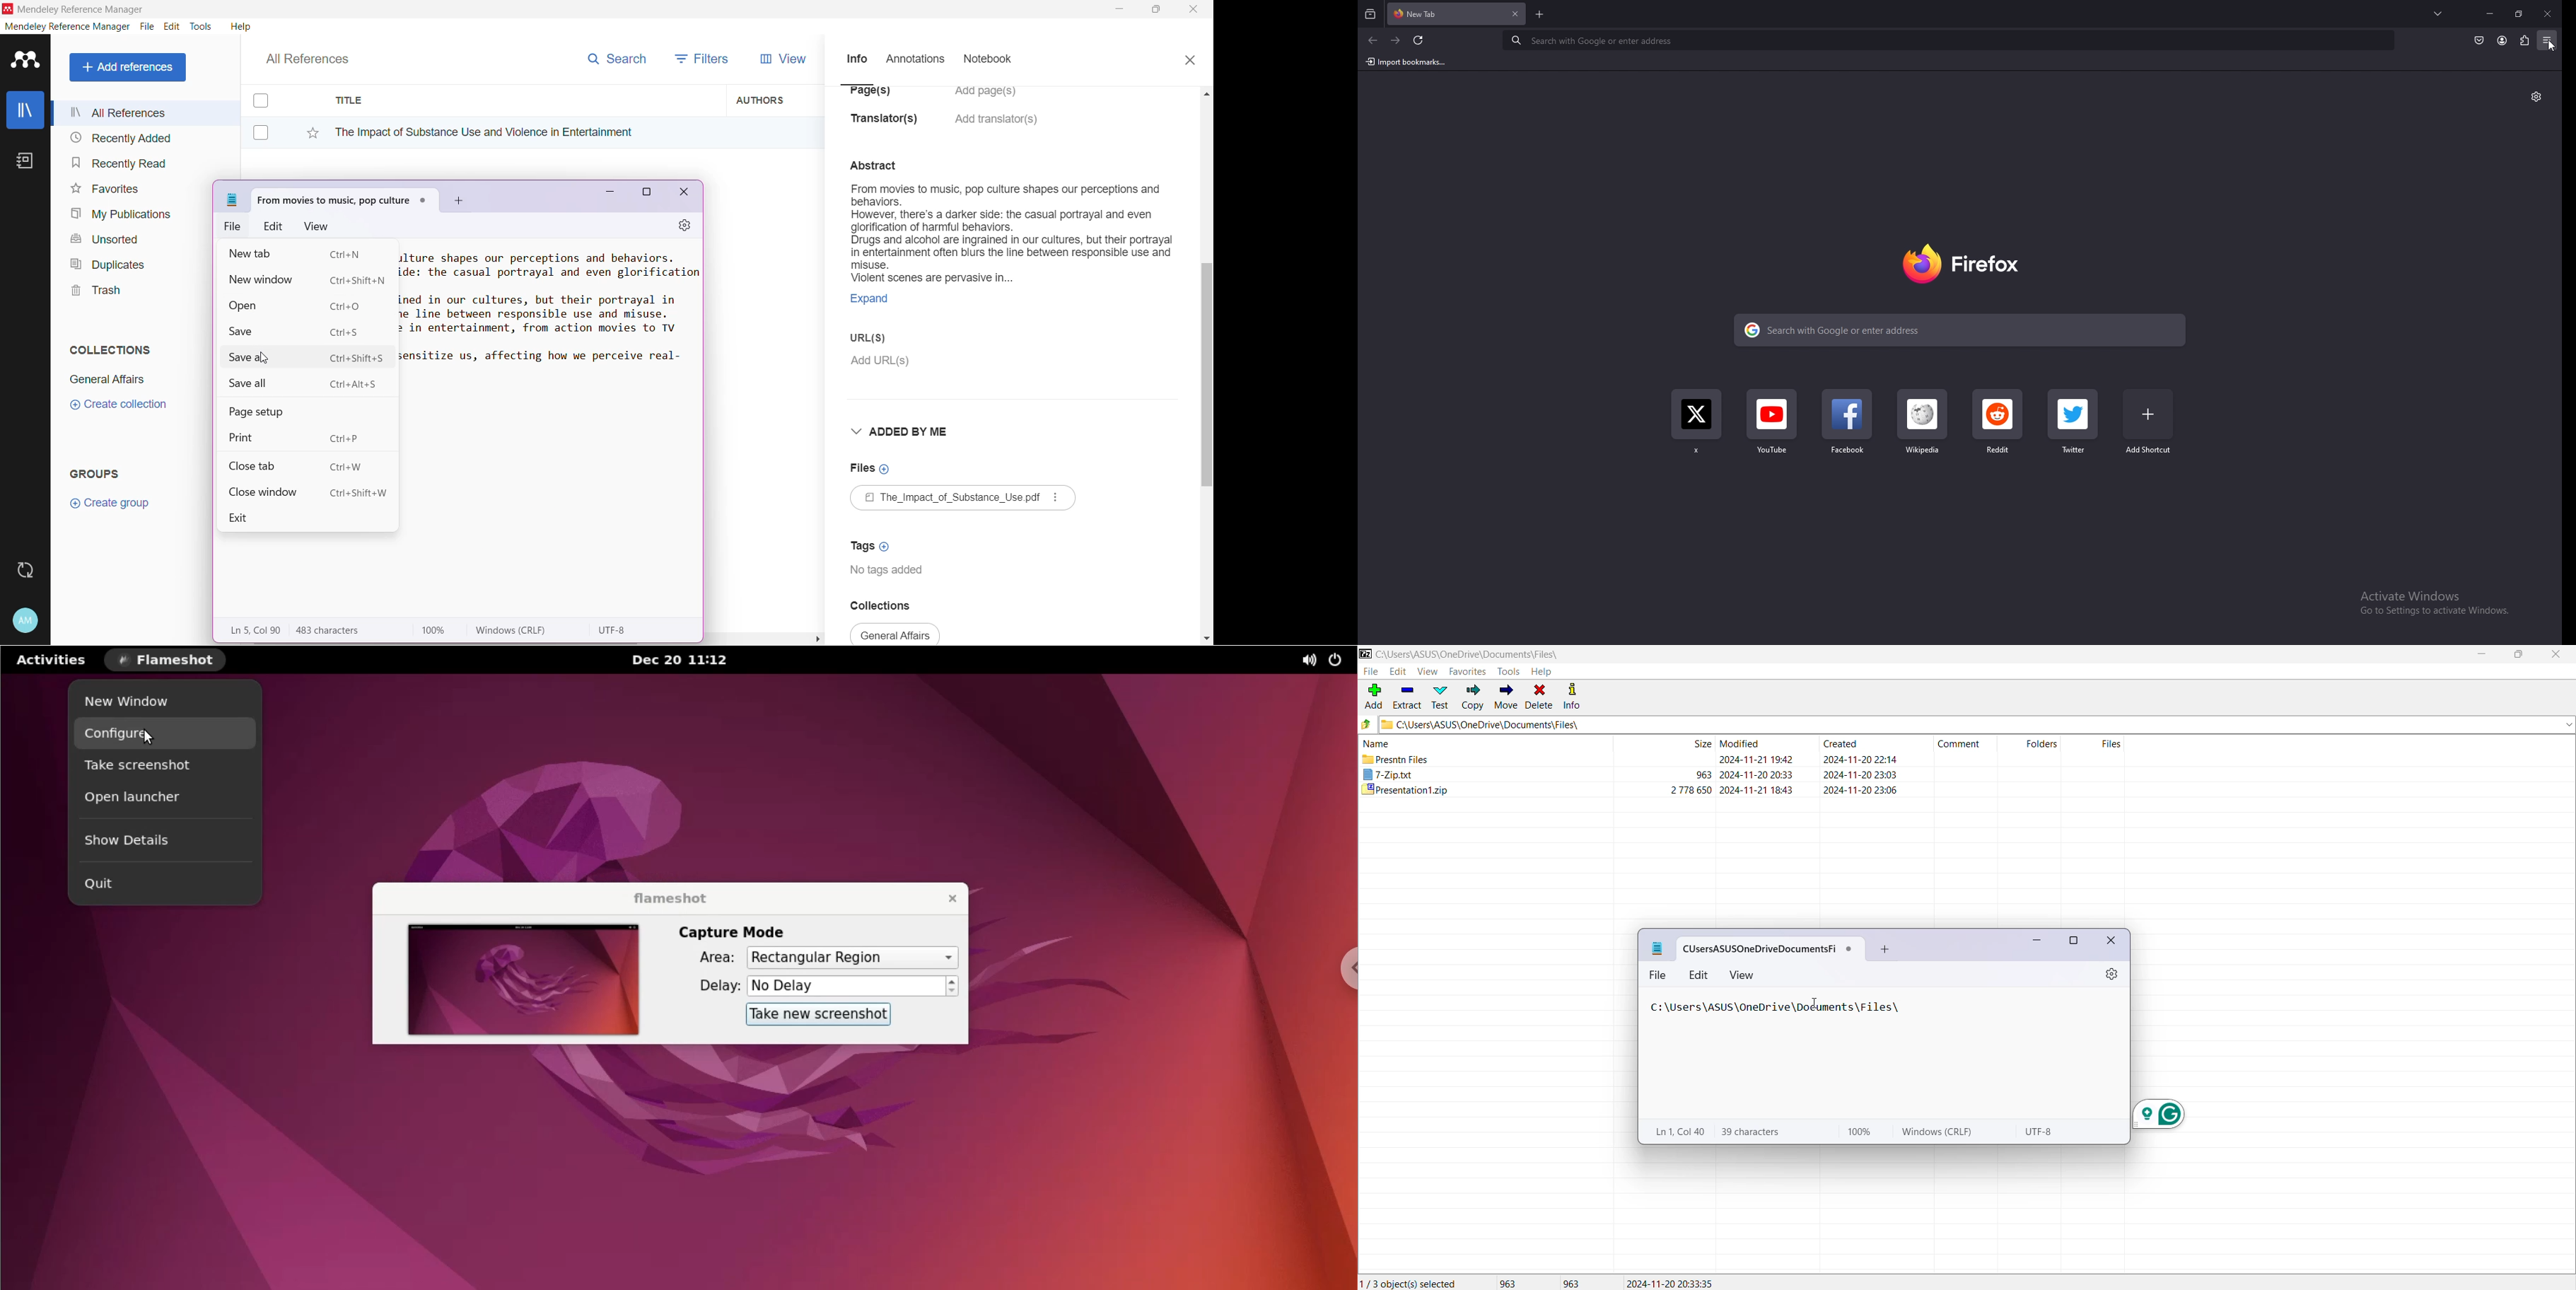 The image size is (2576, 1316). Describe the element at coordinates (998, 126) in the screenshot. I see `Click to Add translators` at that location.